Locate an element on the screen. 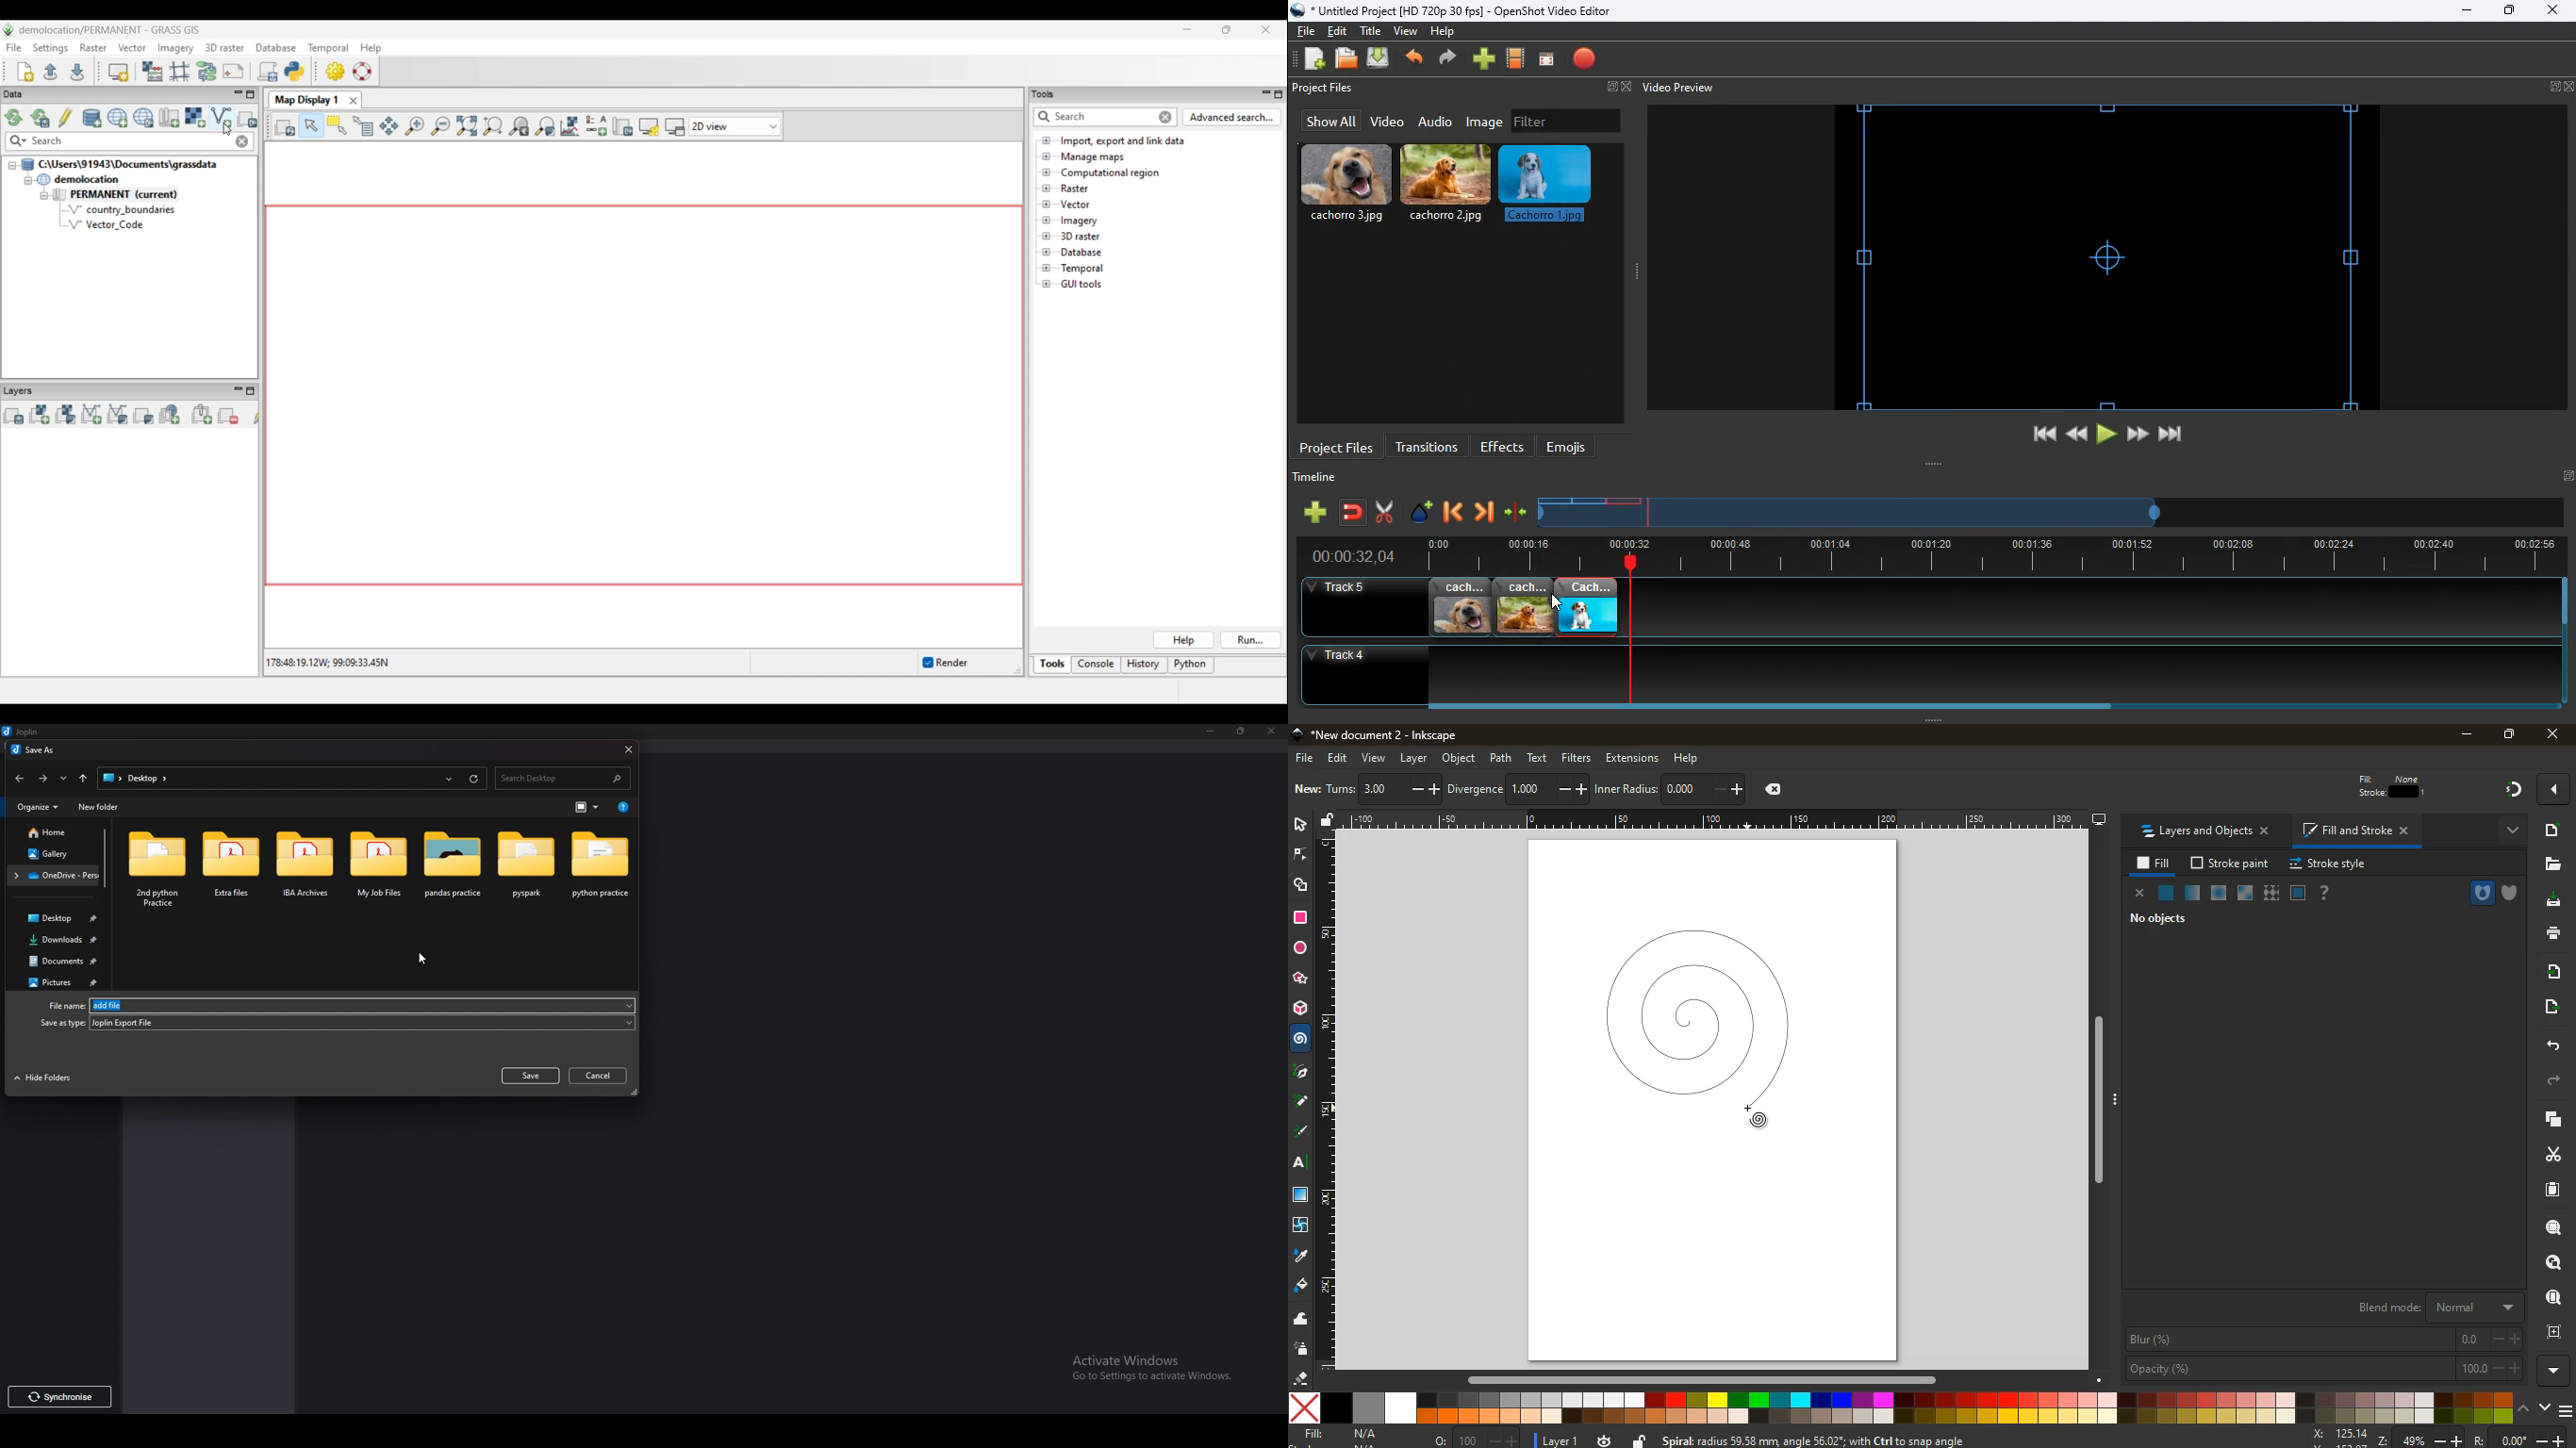 The image size is (2576, 1456). desktop is located at coordinates (2099, 821).